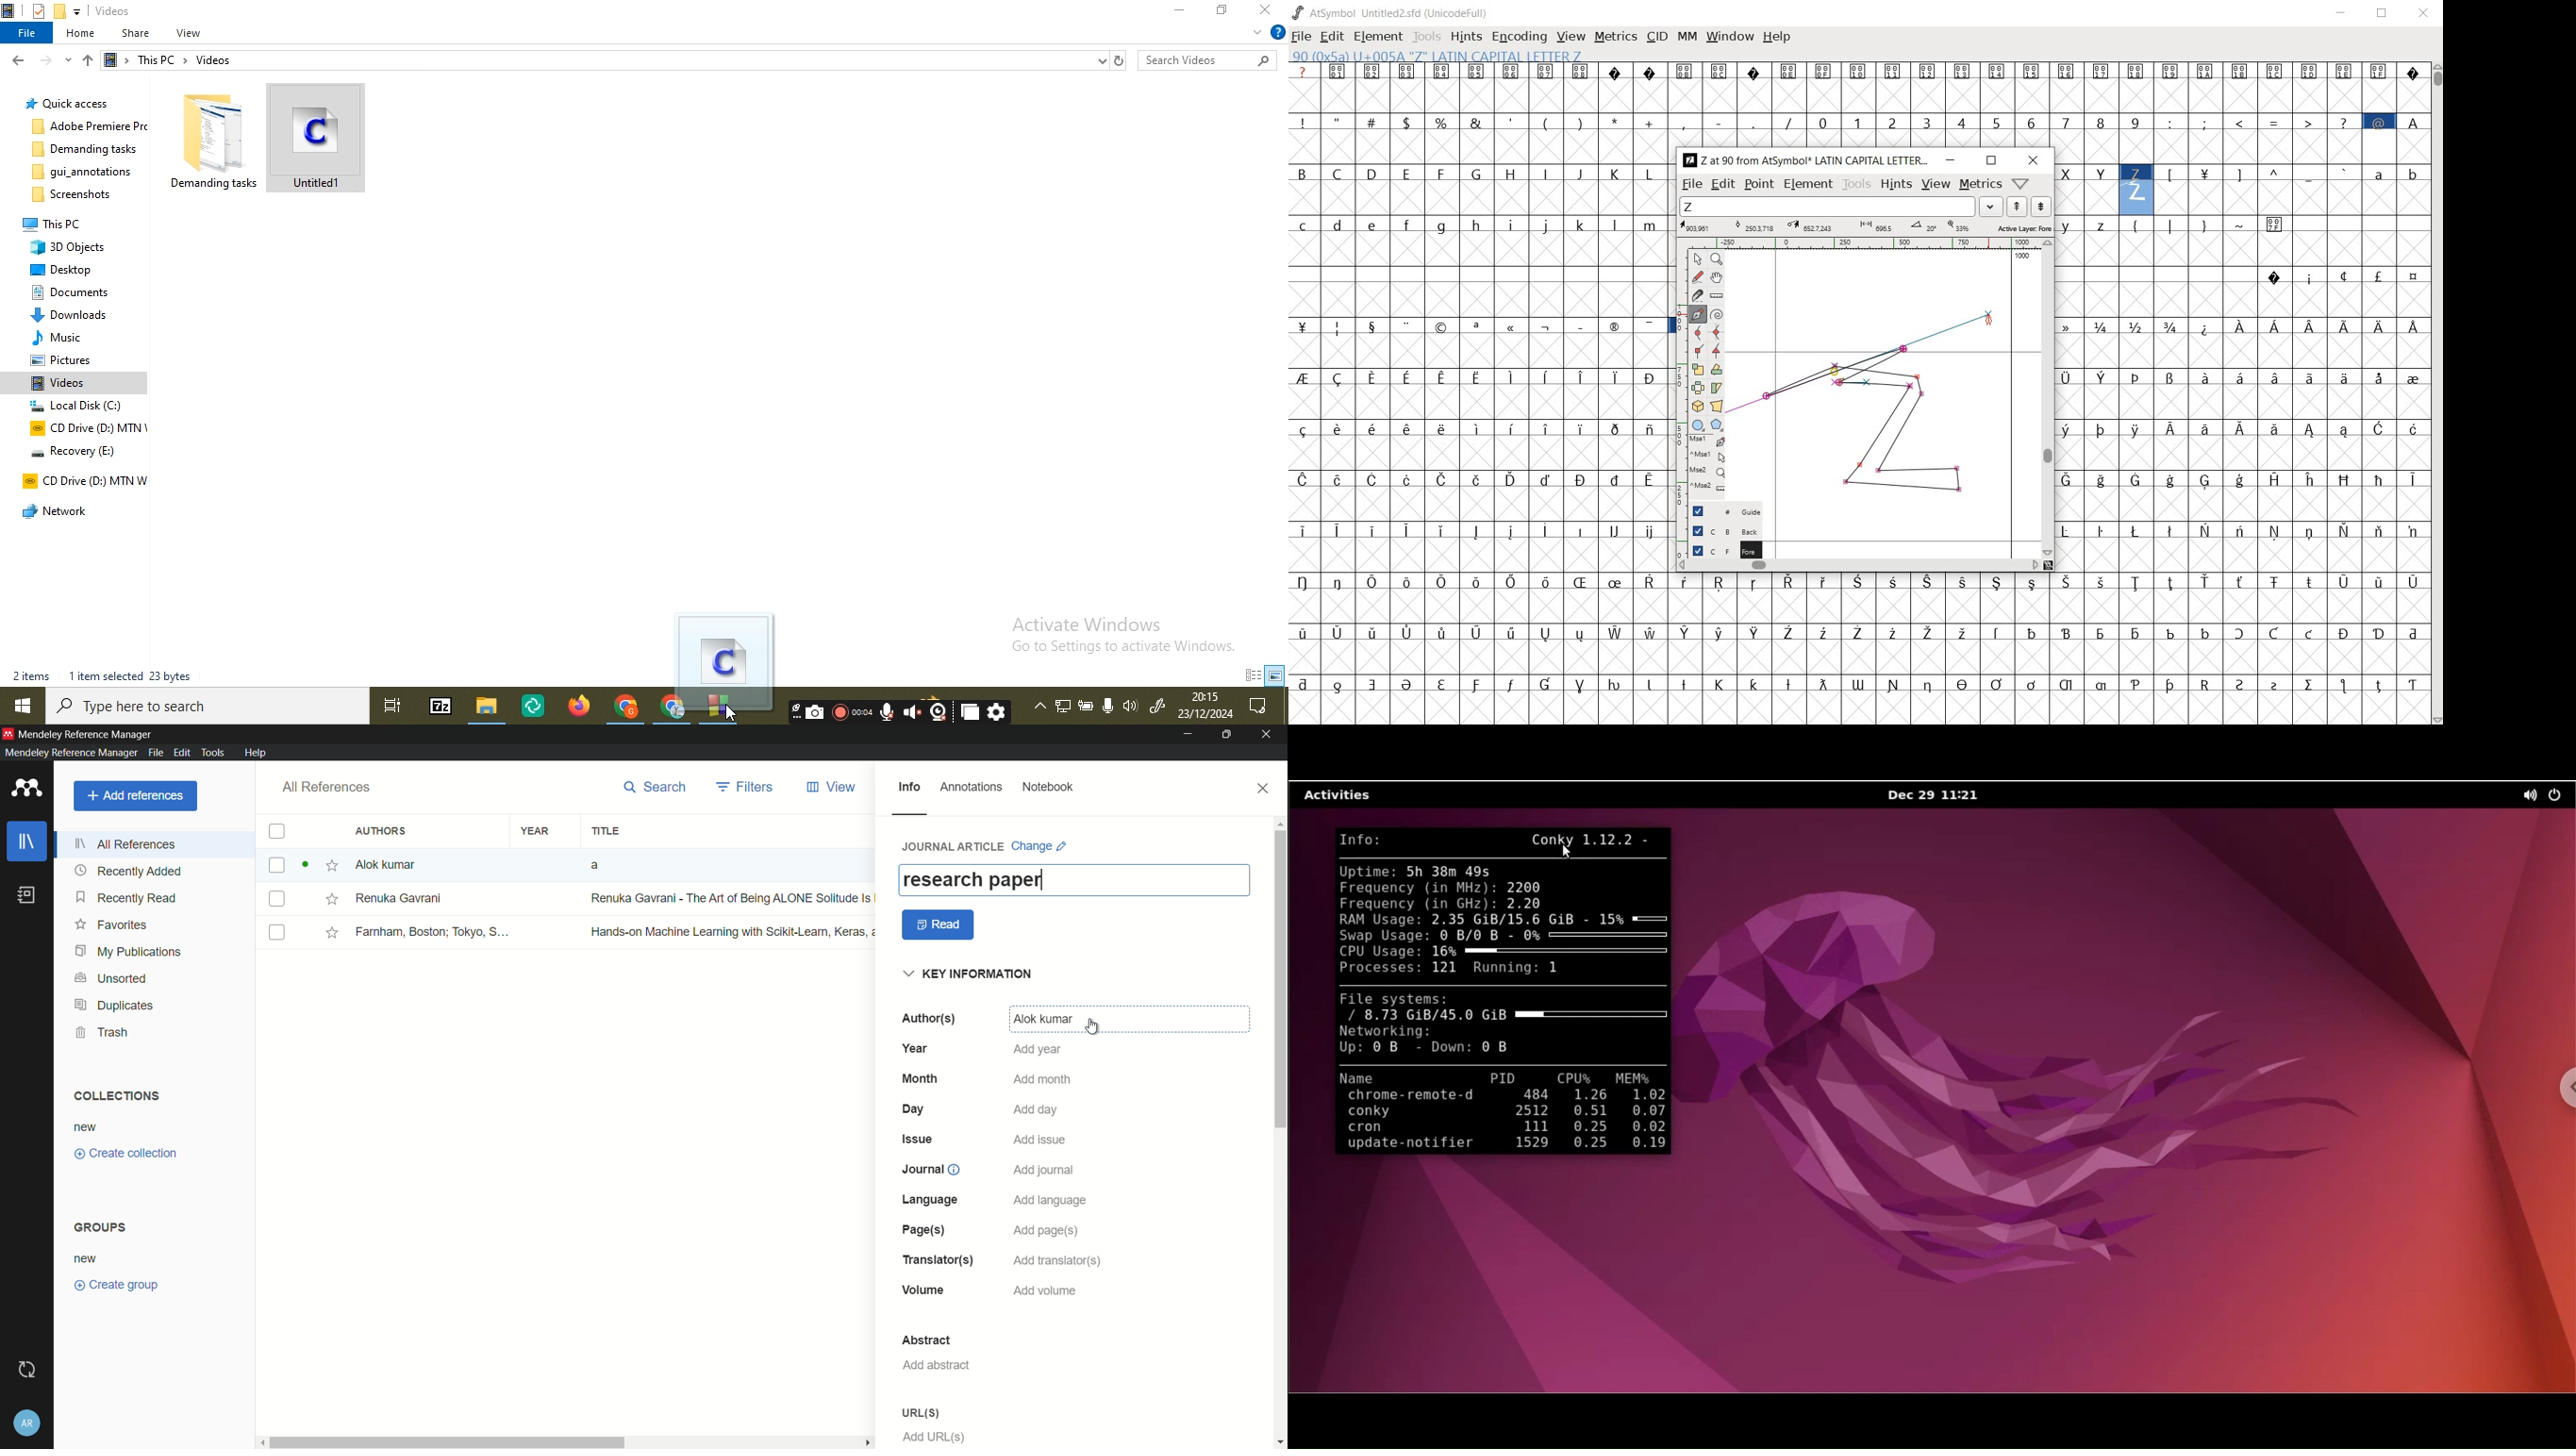  I want to click on research paper, so click(972, 879).